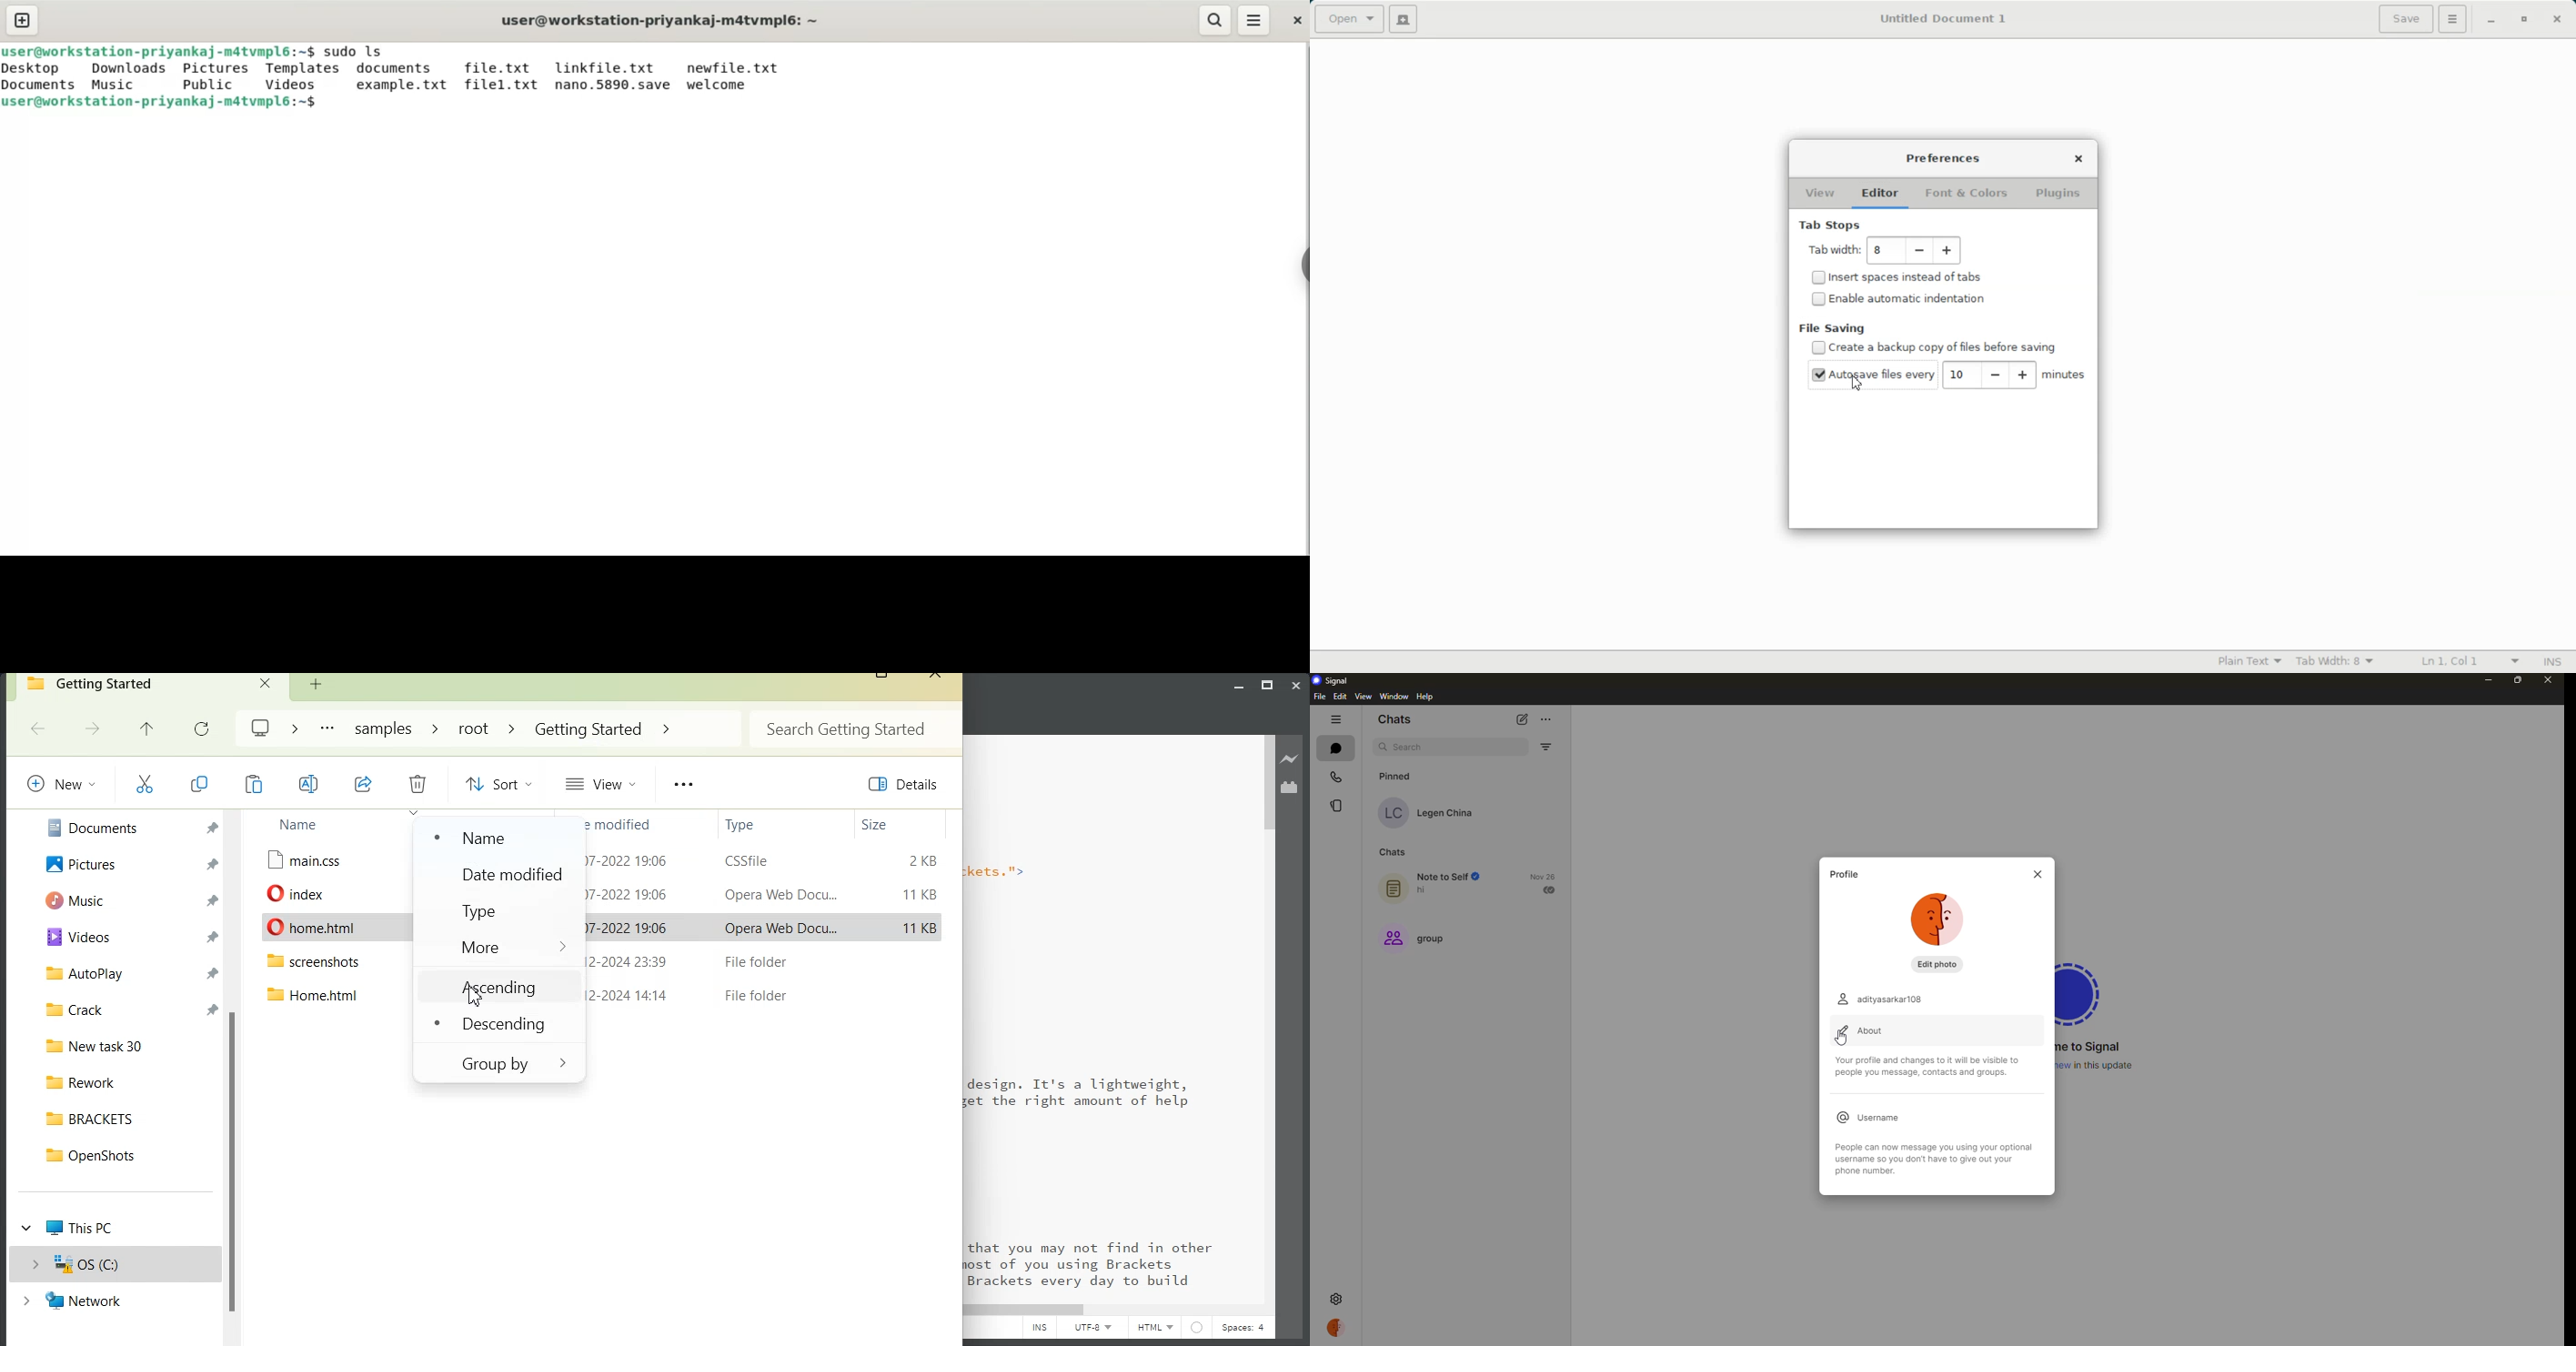  I want to click on Up to previous file, so click(146, 728).